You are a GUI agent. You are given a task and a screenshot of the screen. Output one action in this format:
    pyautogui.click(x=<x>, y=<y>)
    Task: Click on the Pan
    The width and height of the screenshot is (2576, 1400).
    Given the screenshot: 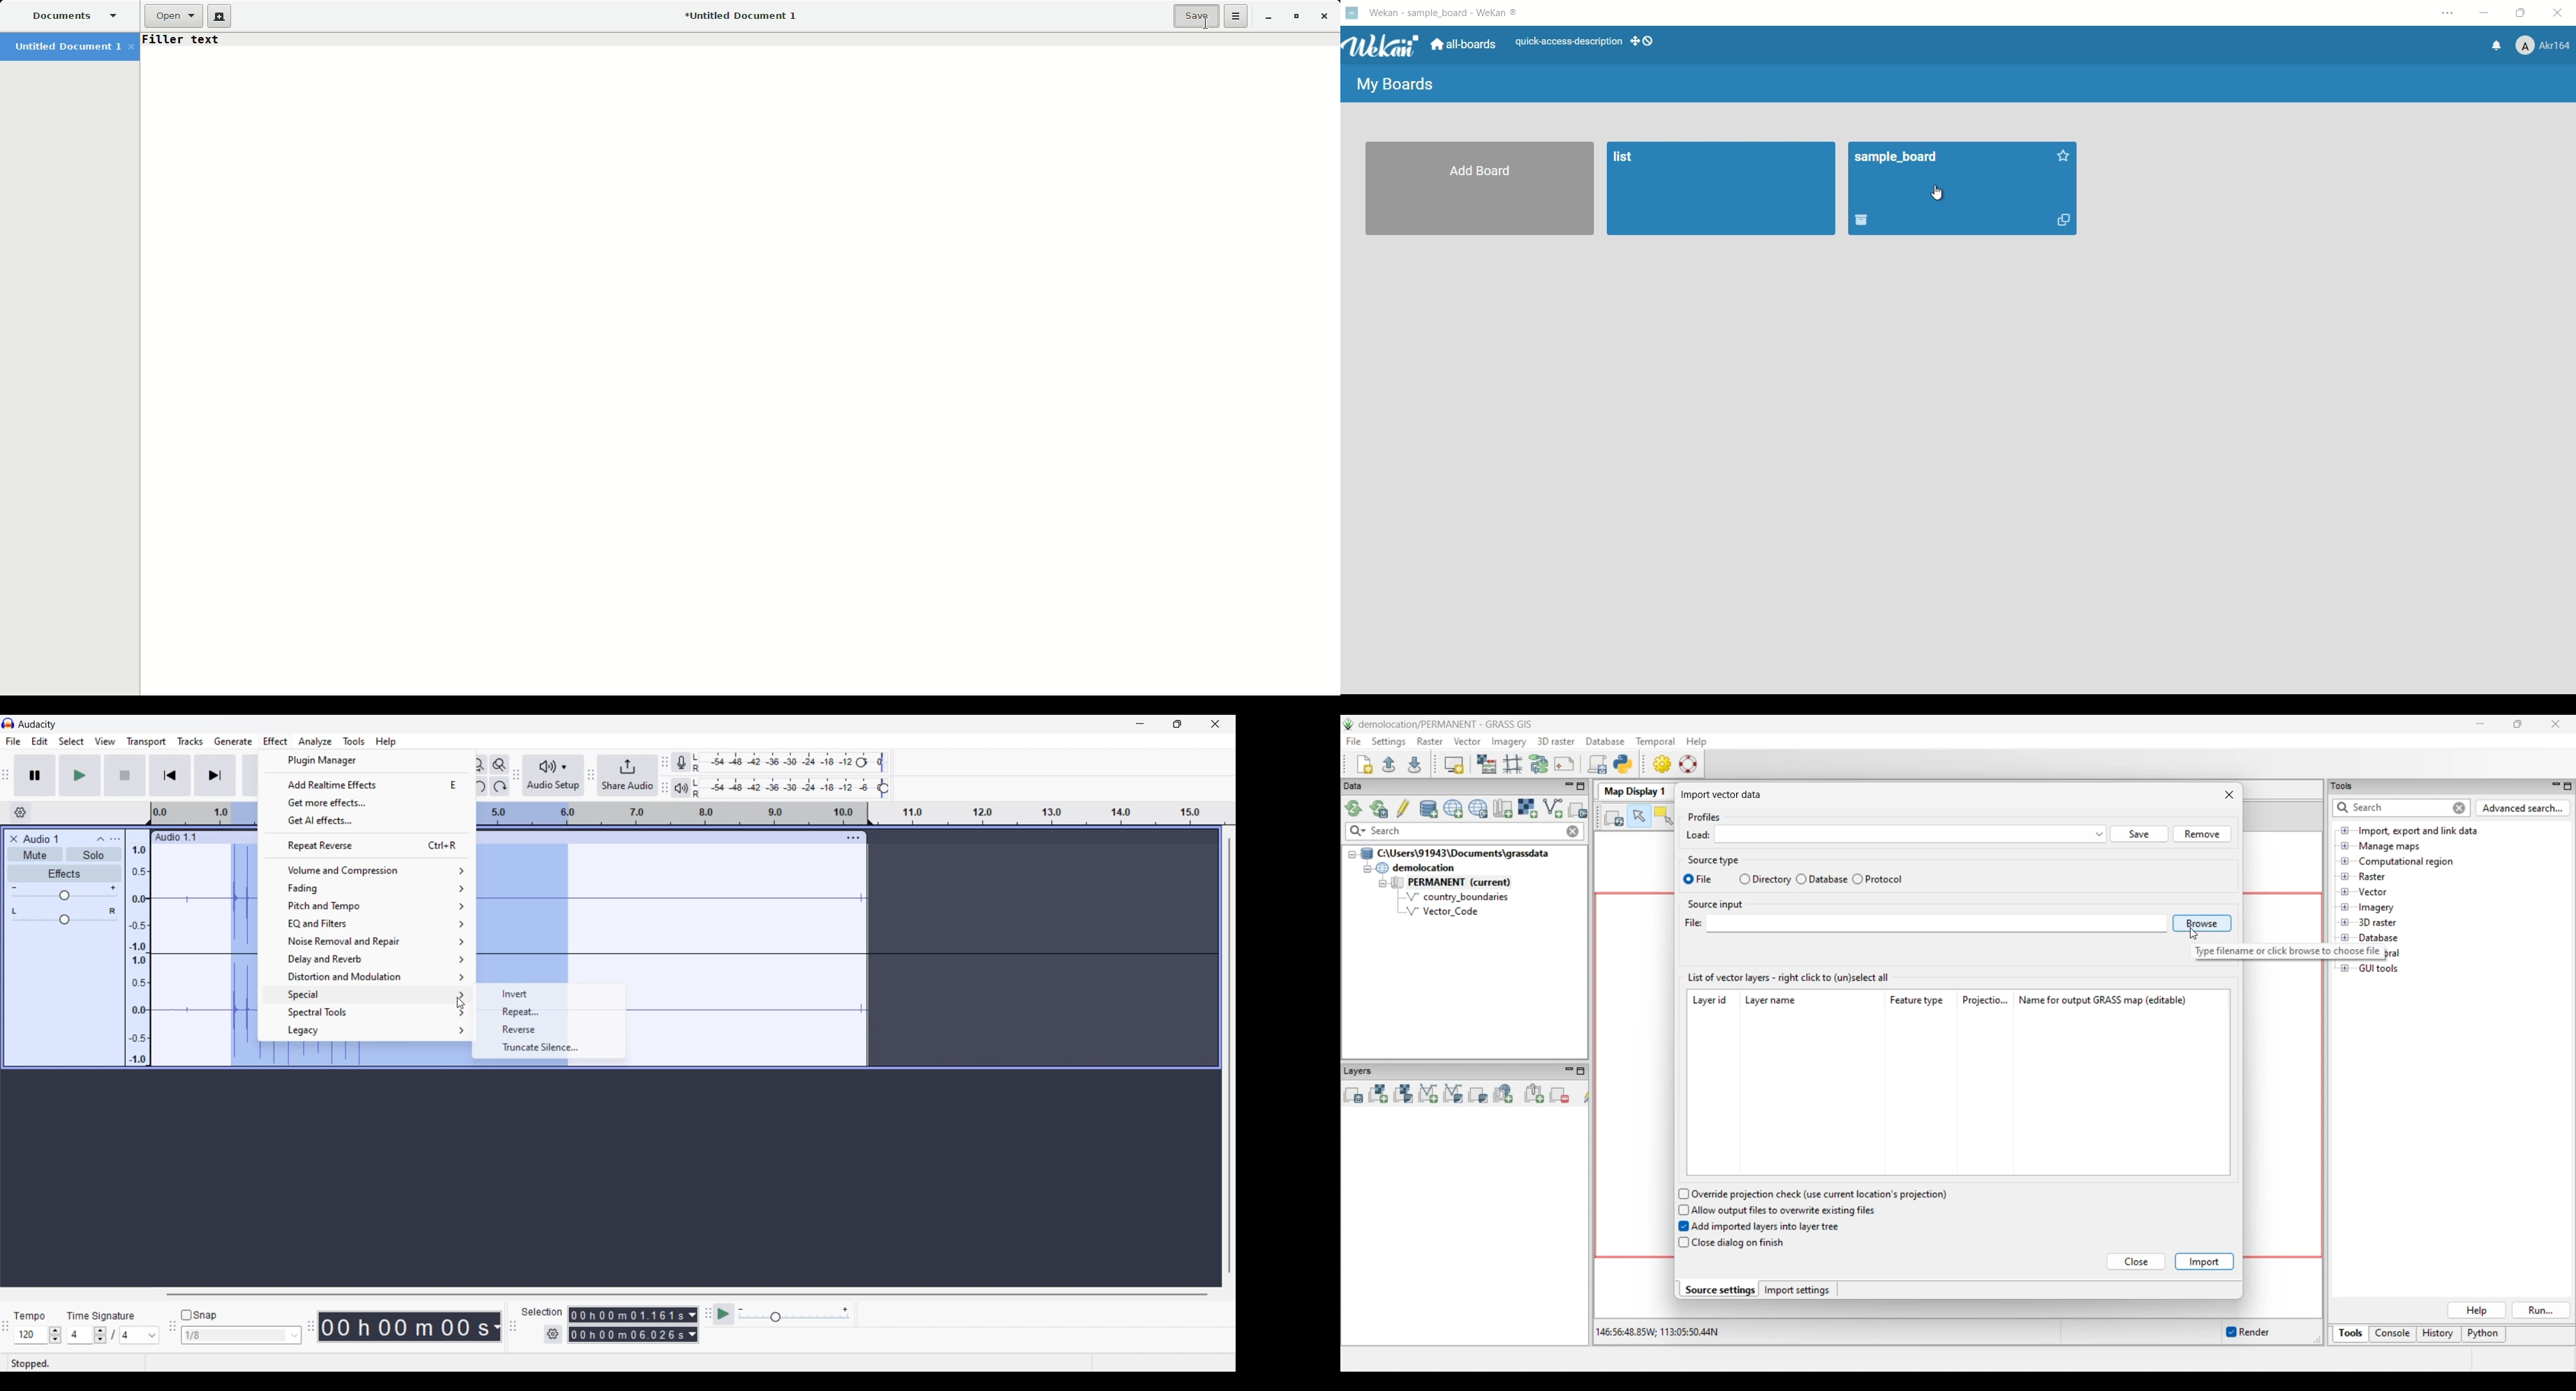 What is the action you would take?
    pyautogui.click(x=64, y=920)
    